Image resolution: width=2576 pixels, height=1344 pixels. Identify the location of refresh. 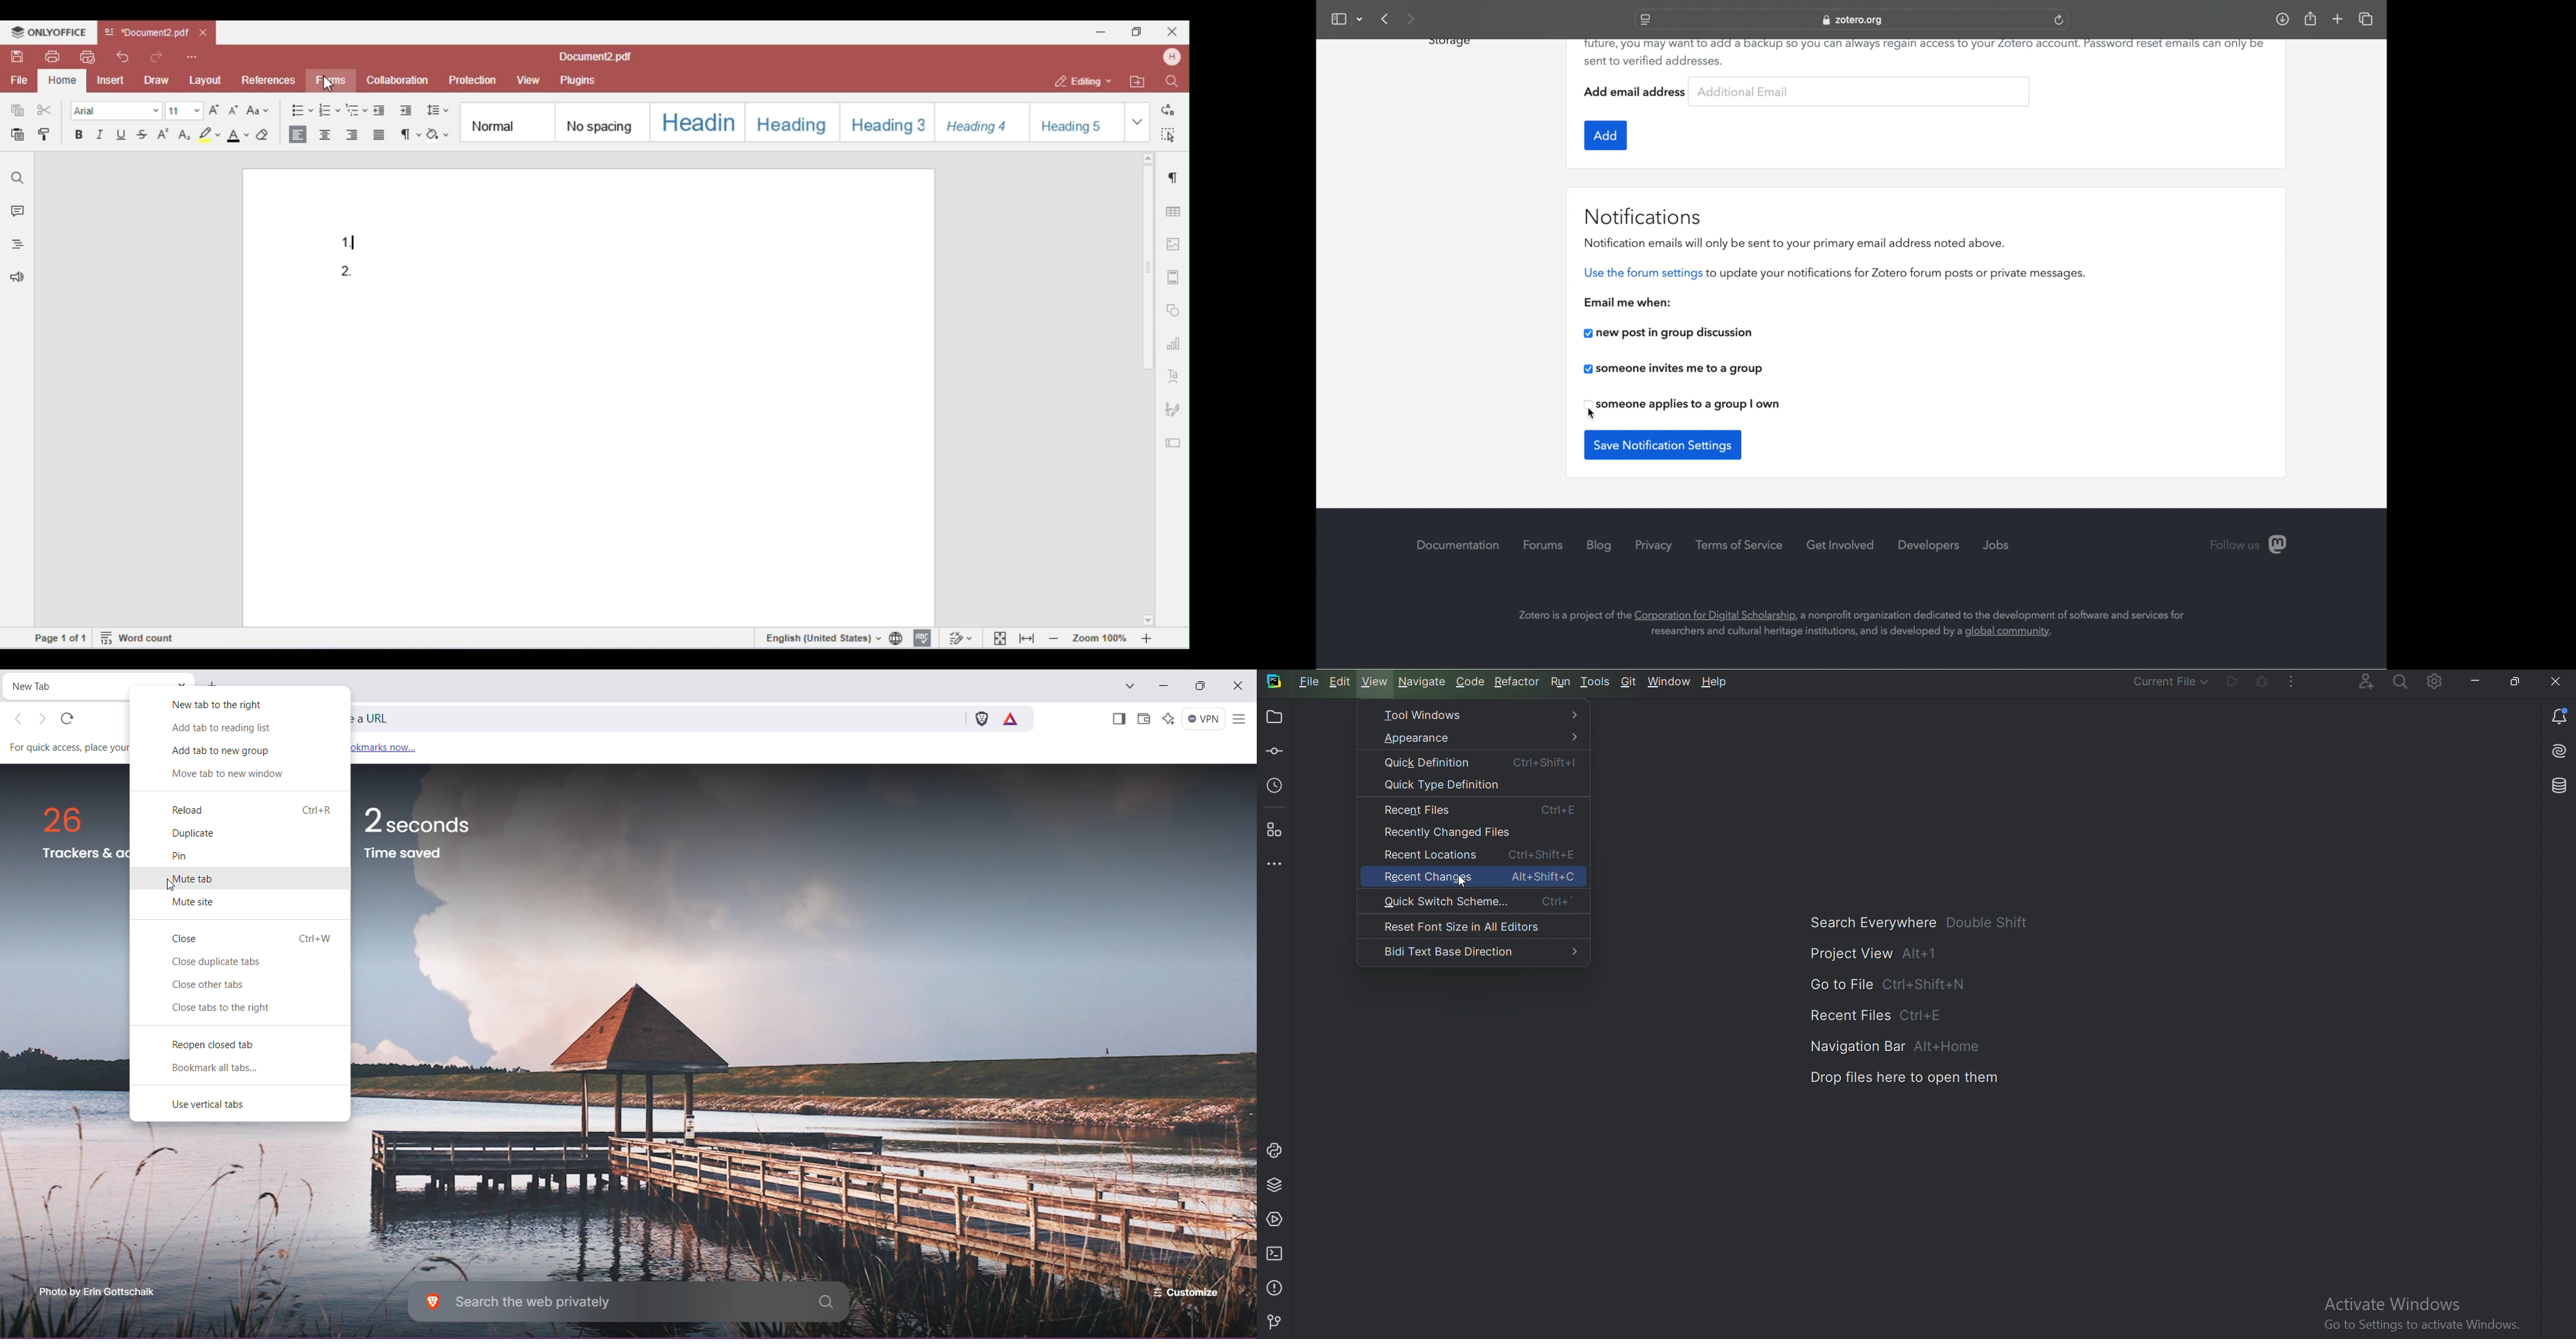
(72, 720).